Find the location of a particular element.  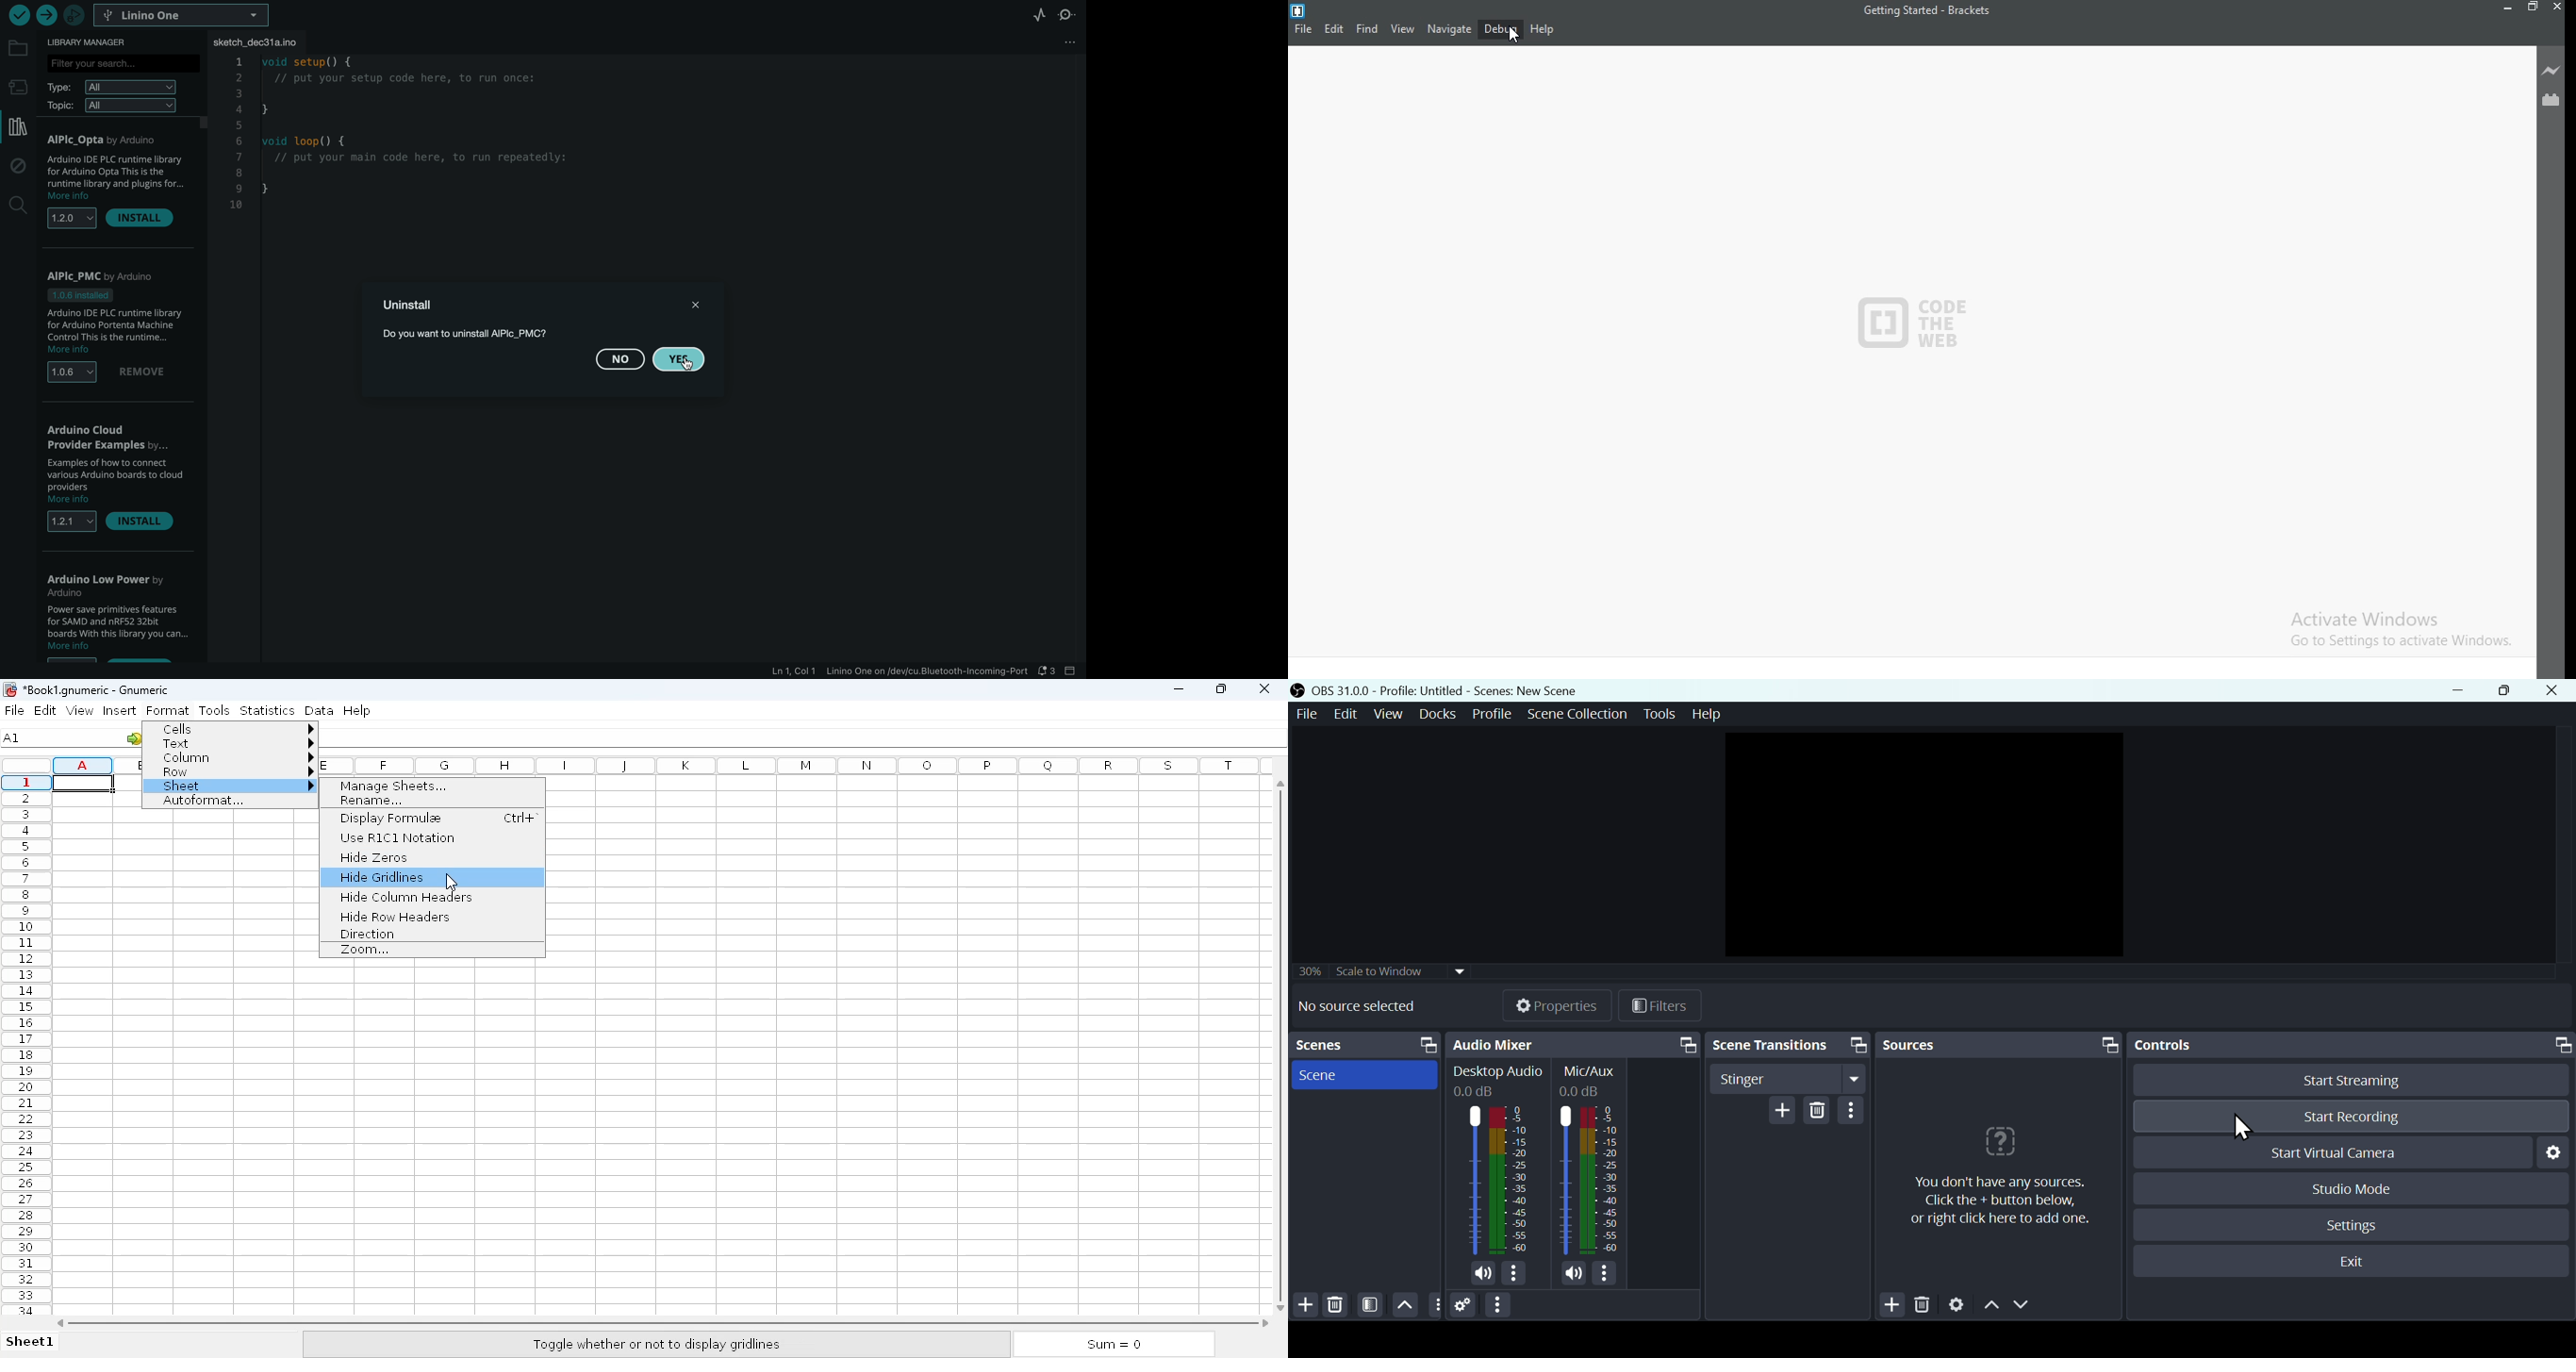

Audio mixer is located at coordinates (1496, 1043).